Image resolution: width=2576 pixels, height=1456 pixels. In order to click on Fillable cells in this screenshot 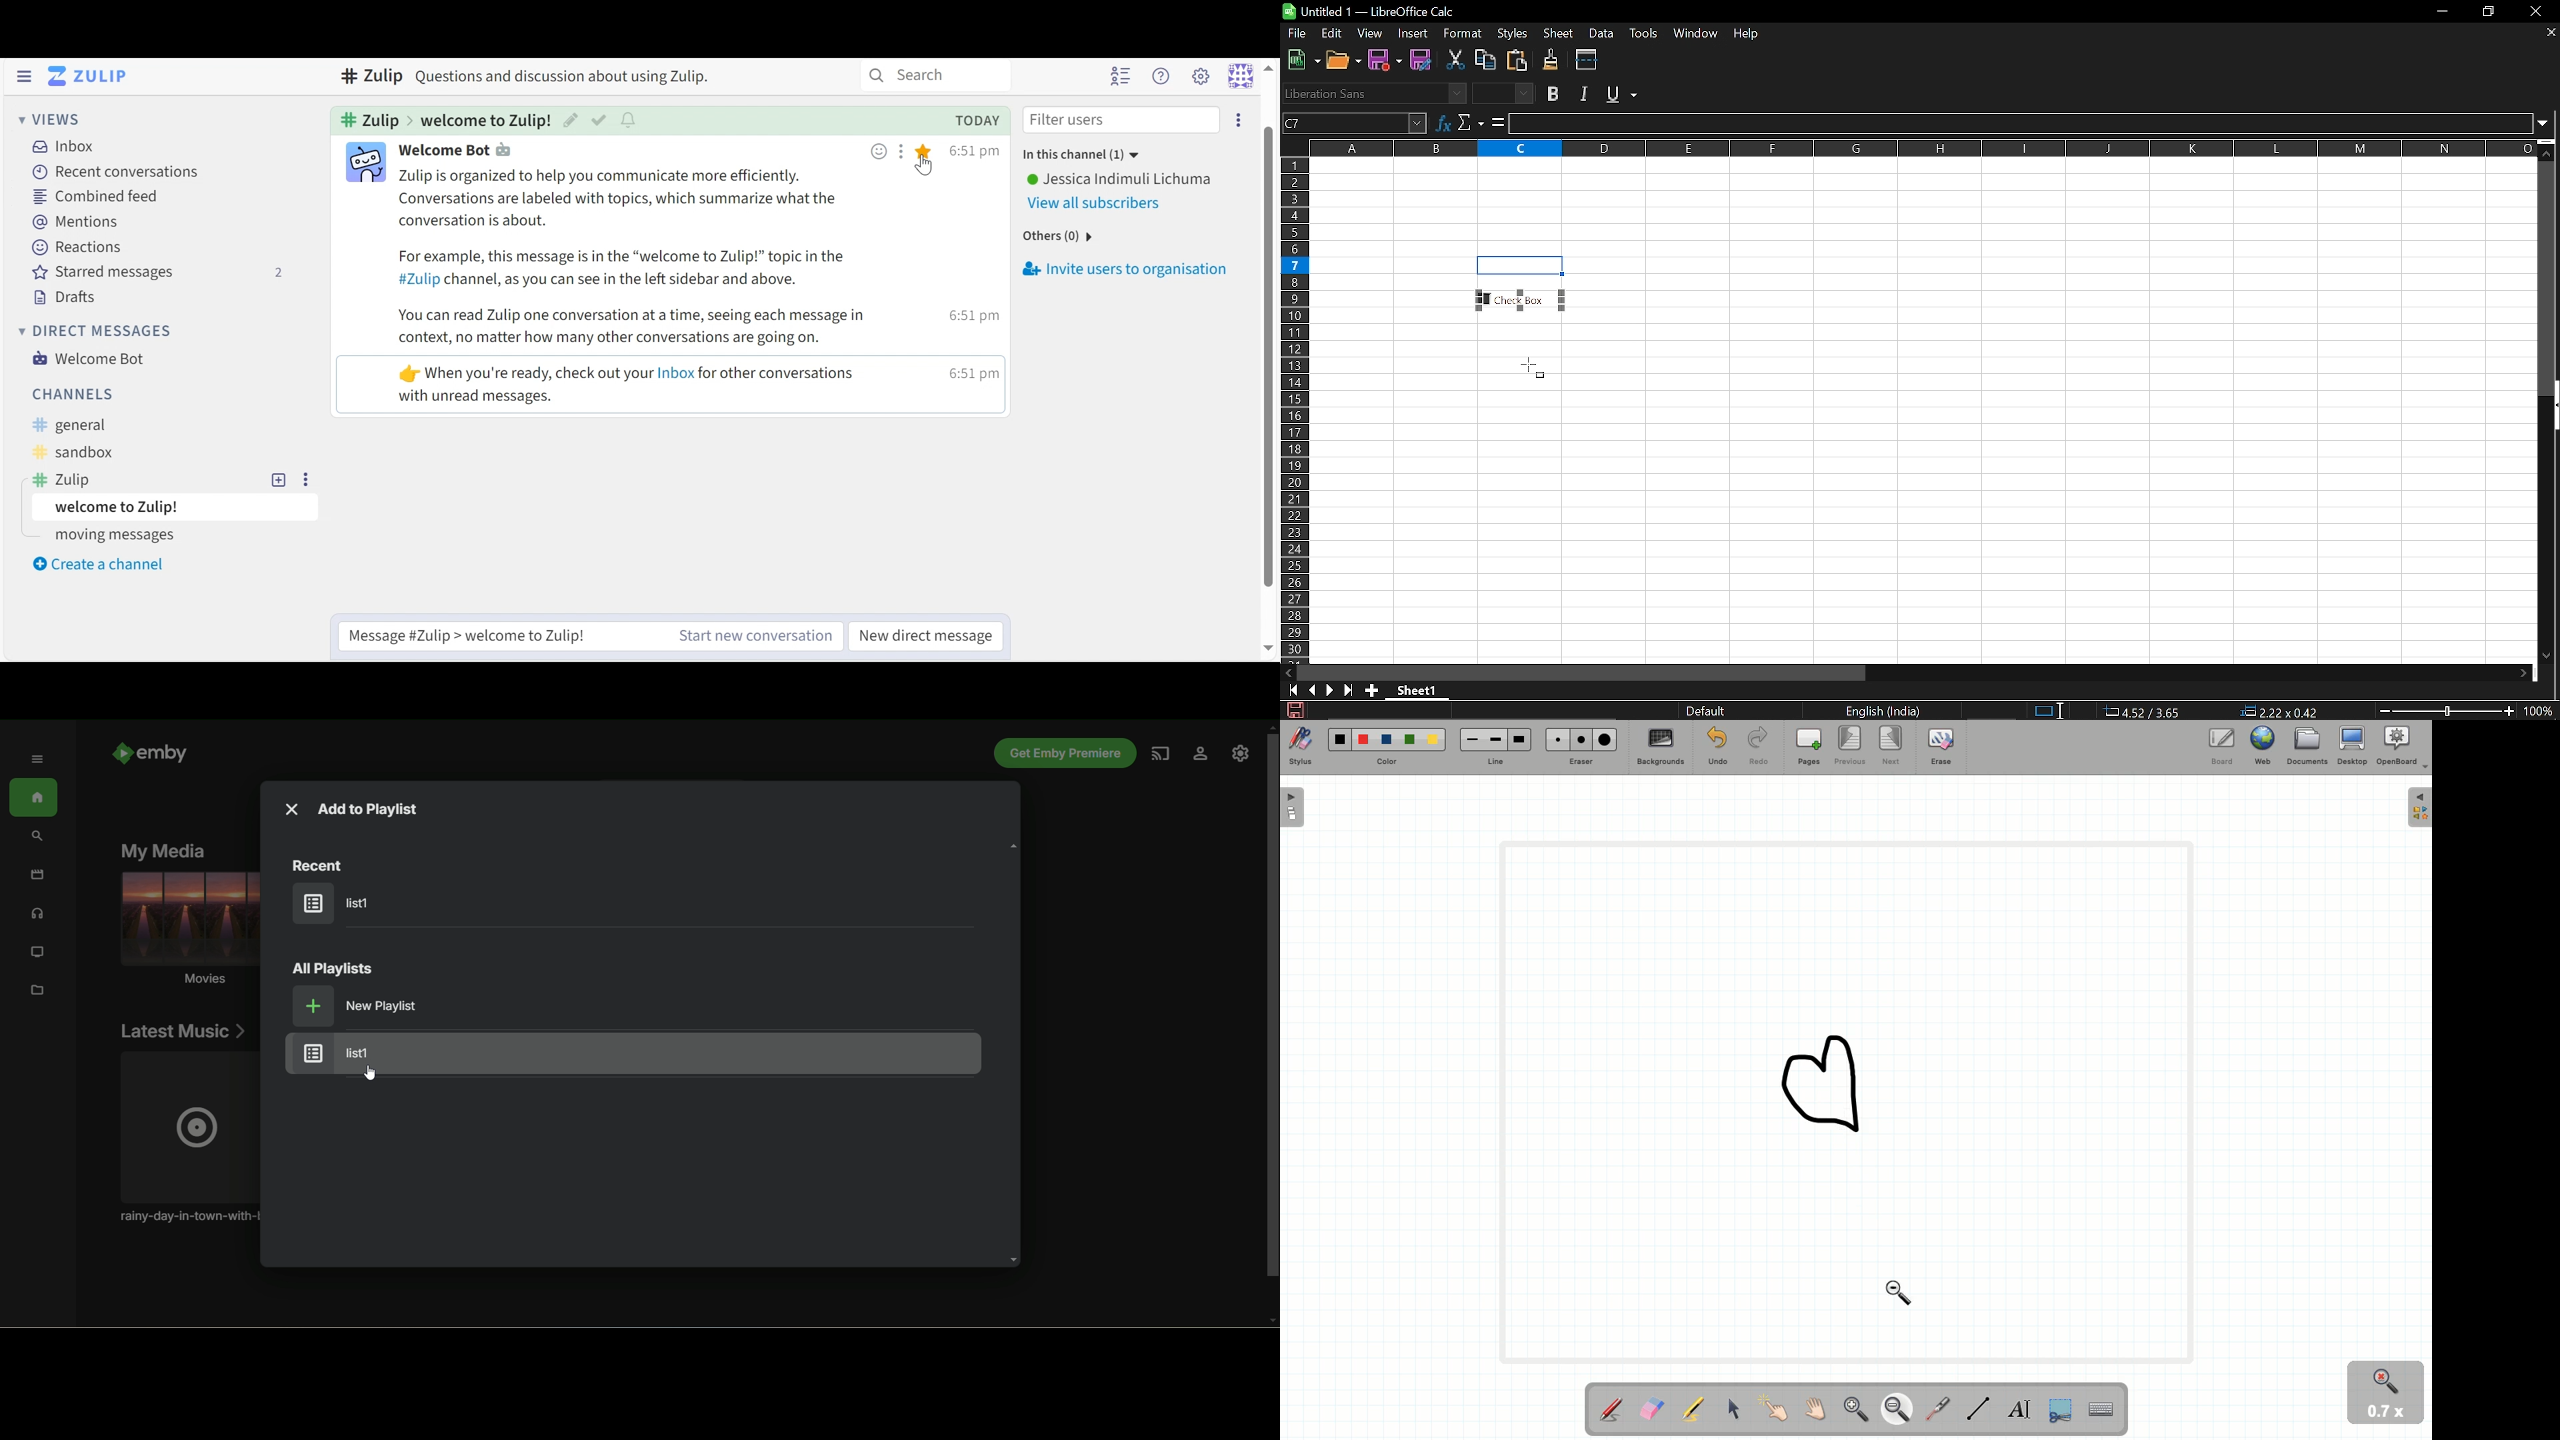, I will do `click(2056, 458)`.